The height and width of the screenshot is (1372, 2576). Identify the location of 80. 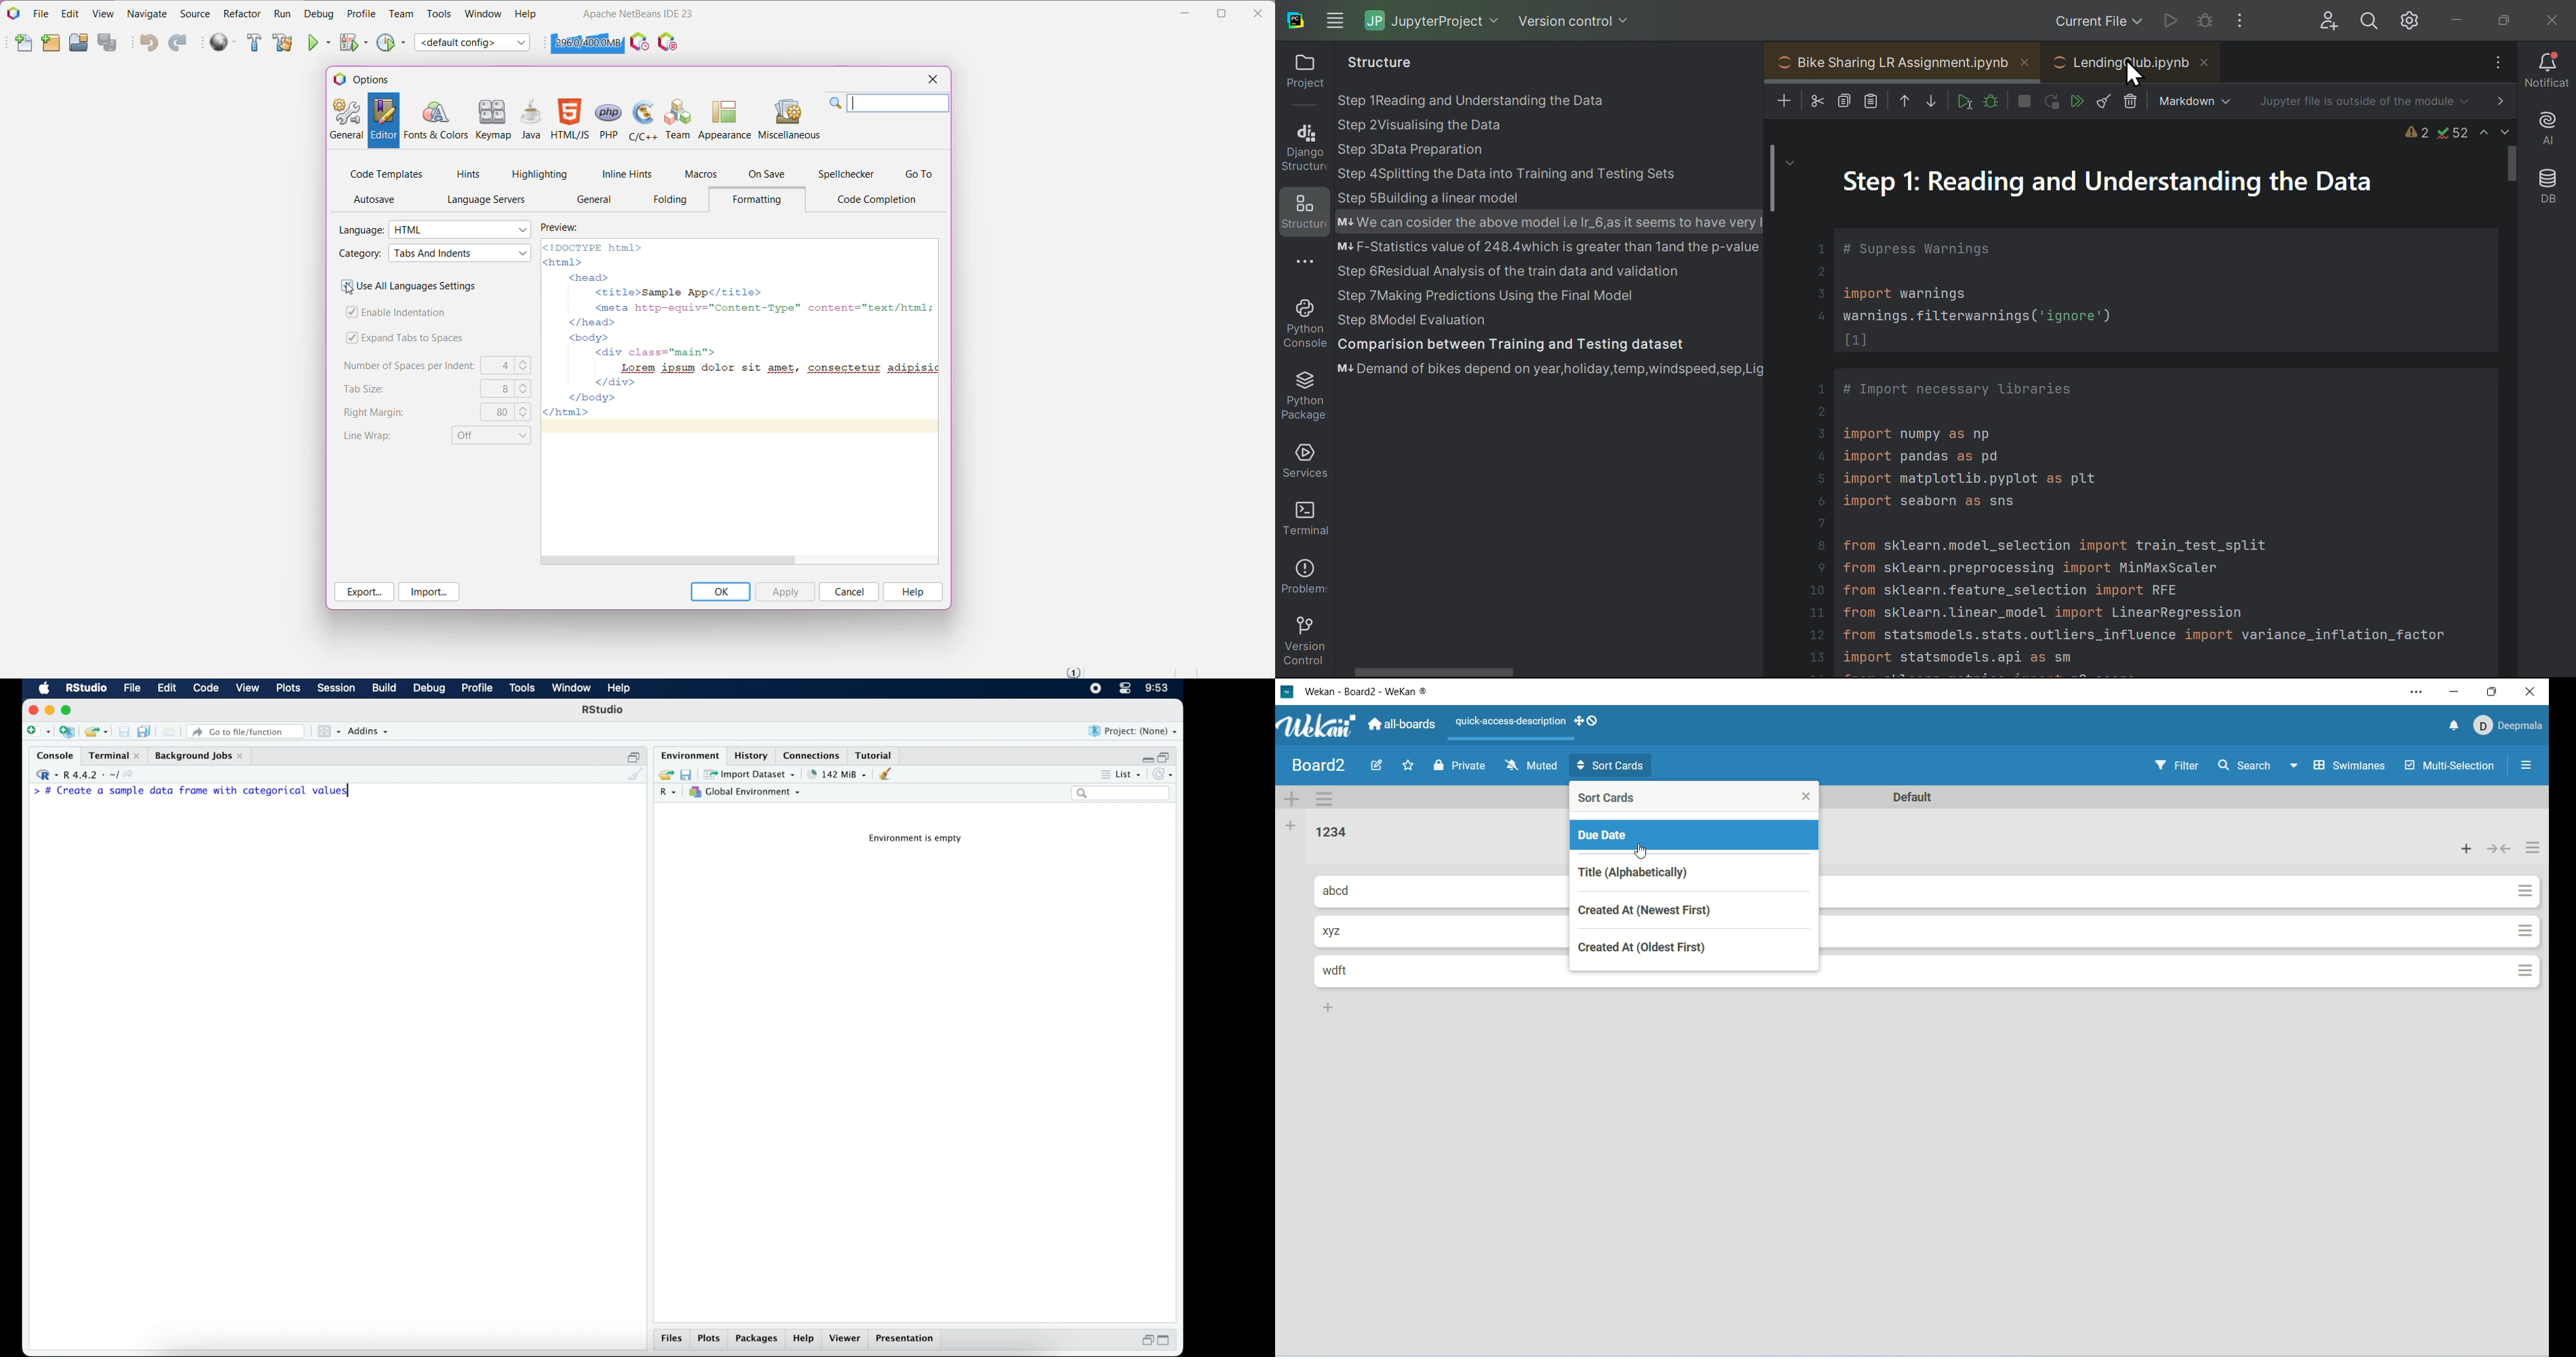
(500, 412).